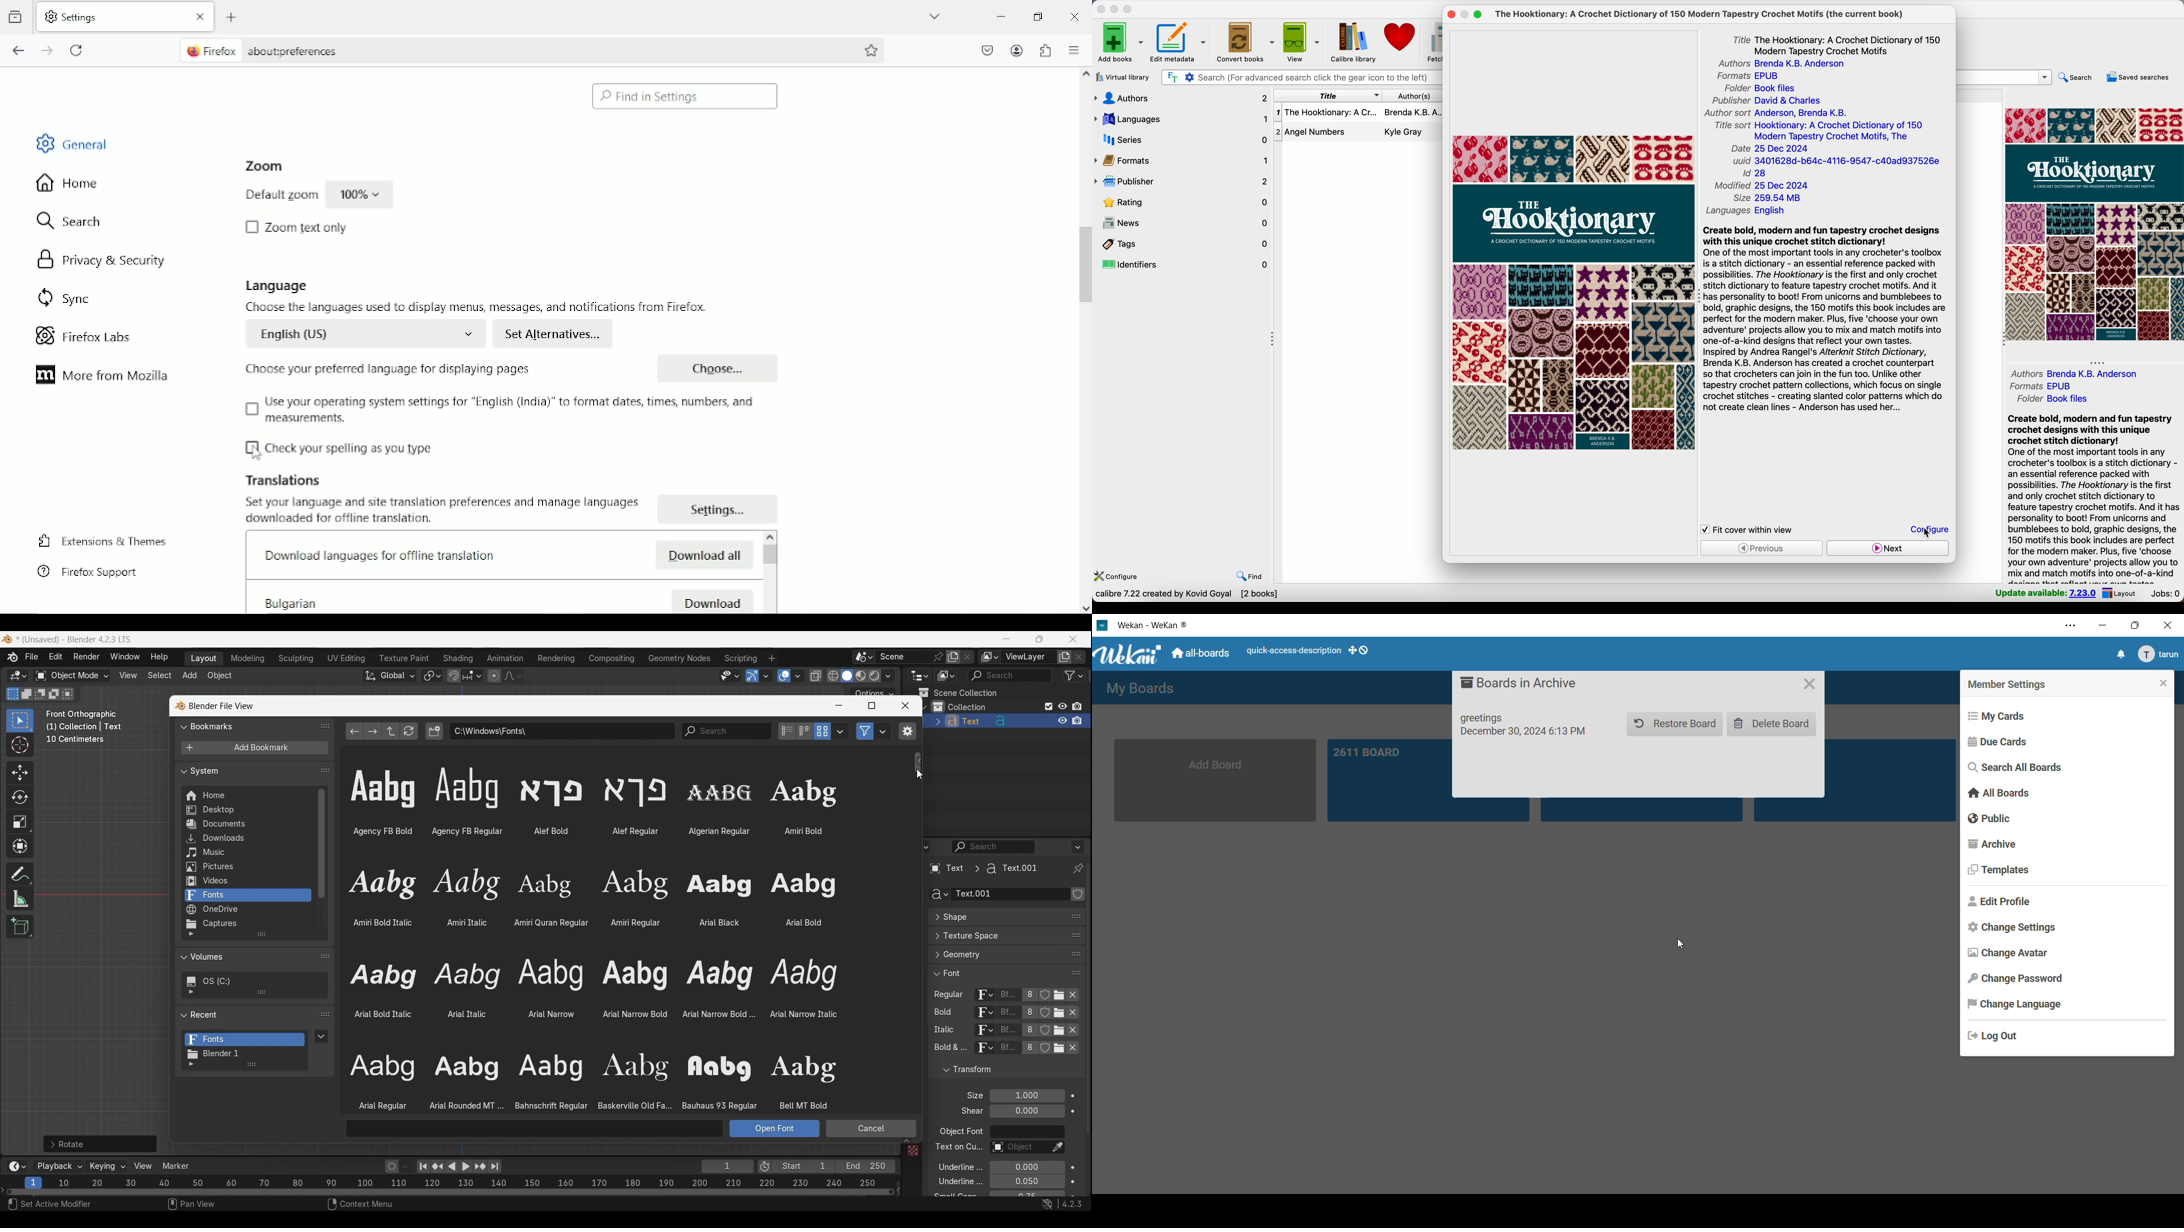  Describe the element at coordinates (1060, 1205) in the screenshot. I see `shortcut` at that location.